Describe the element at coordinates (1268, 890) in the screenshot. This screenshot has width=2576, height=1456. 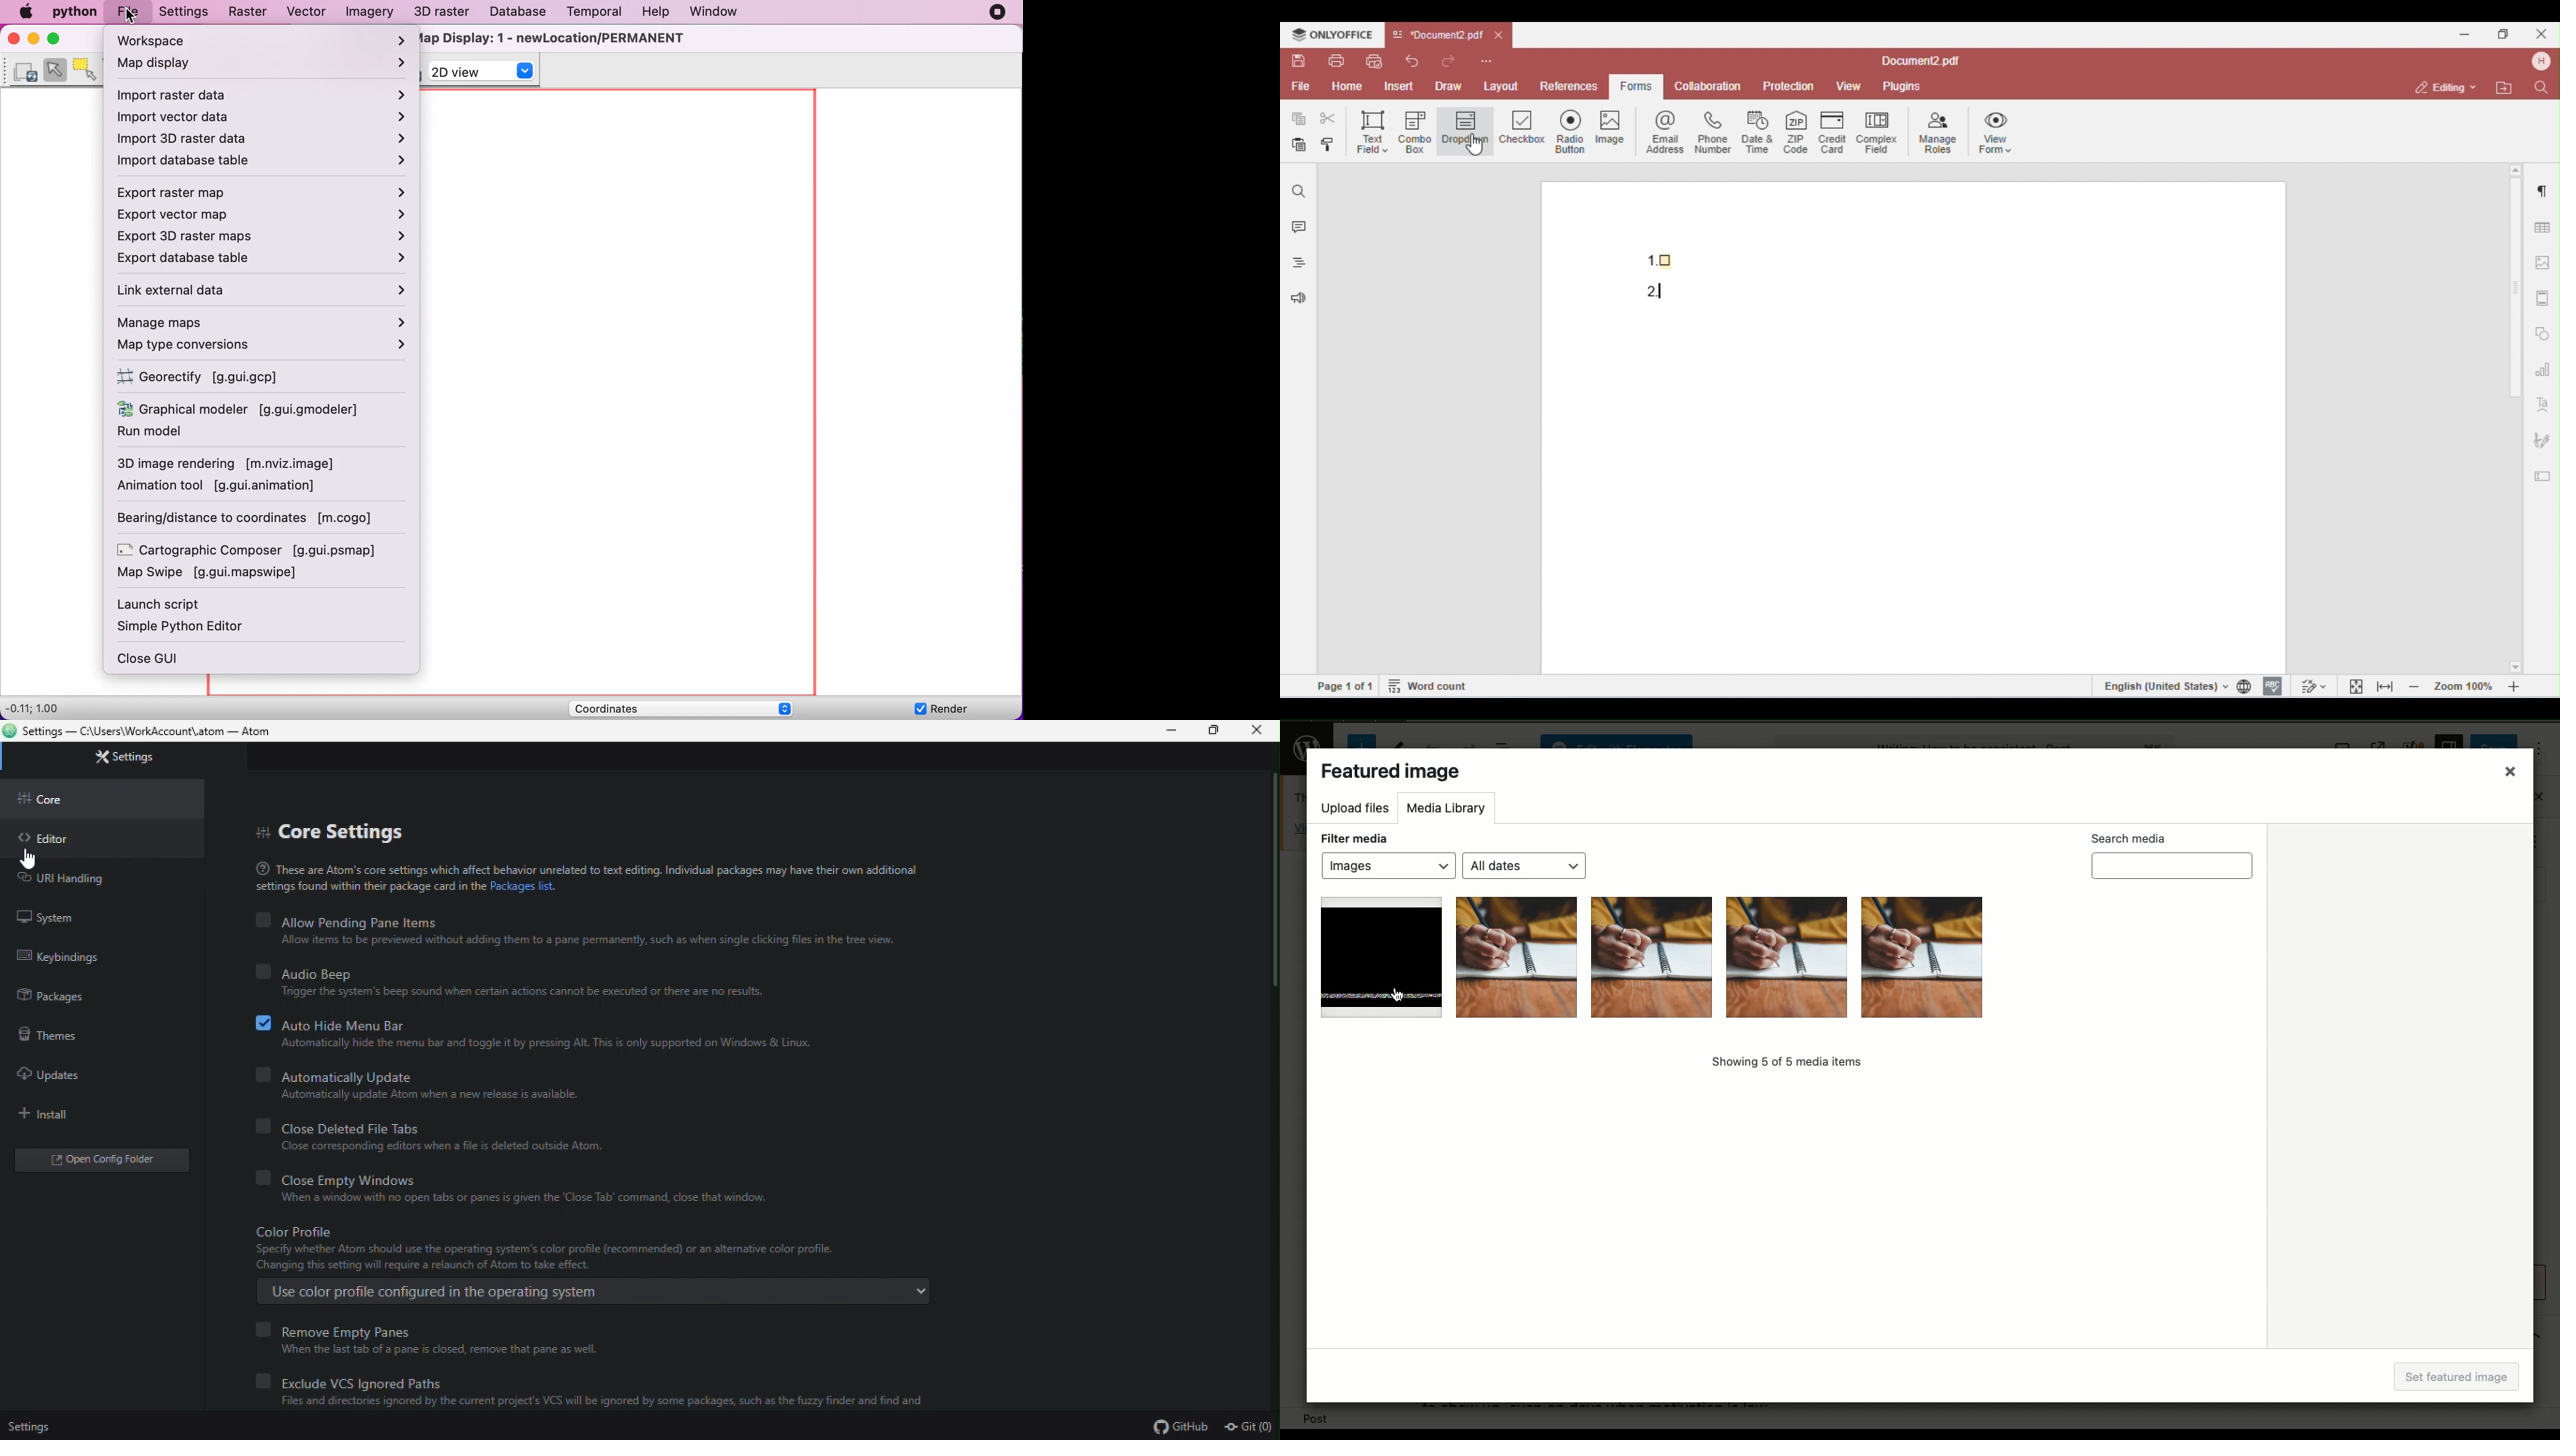
I see `scrollbar` at that location.